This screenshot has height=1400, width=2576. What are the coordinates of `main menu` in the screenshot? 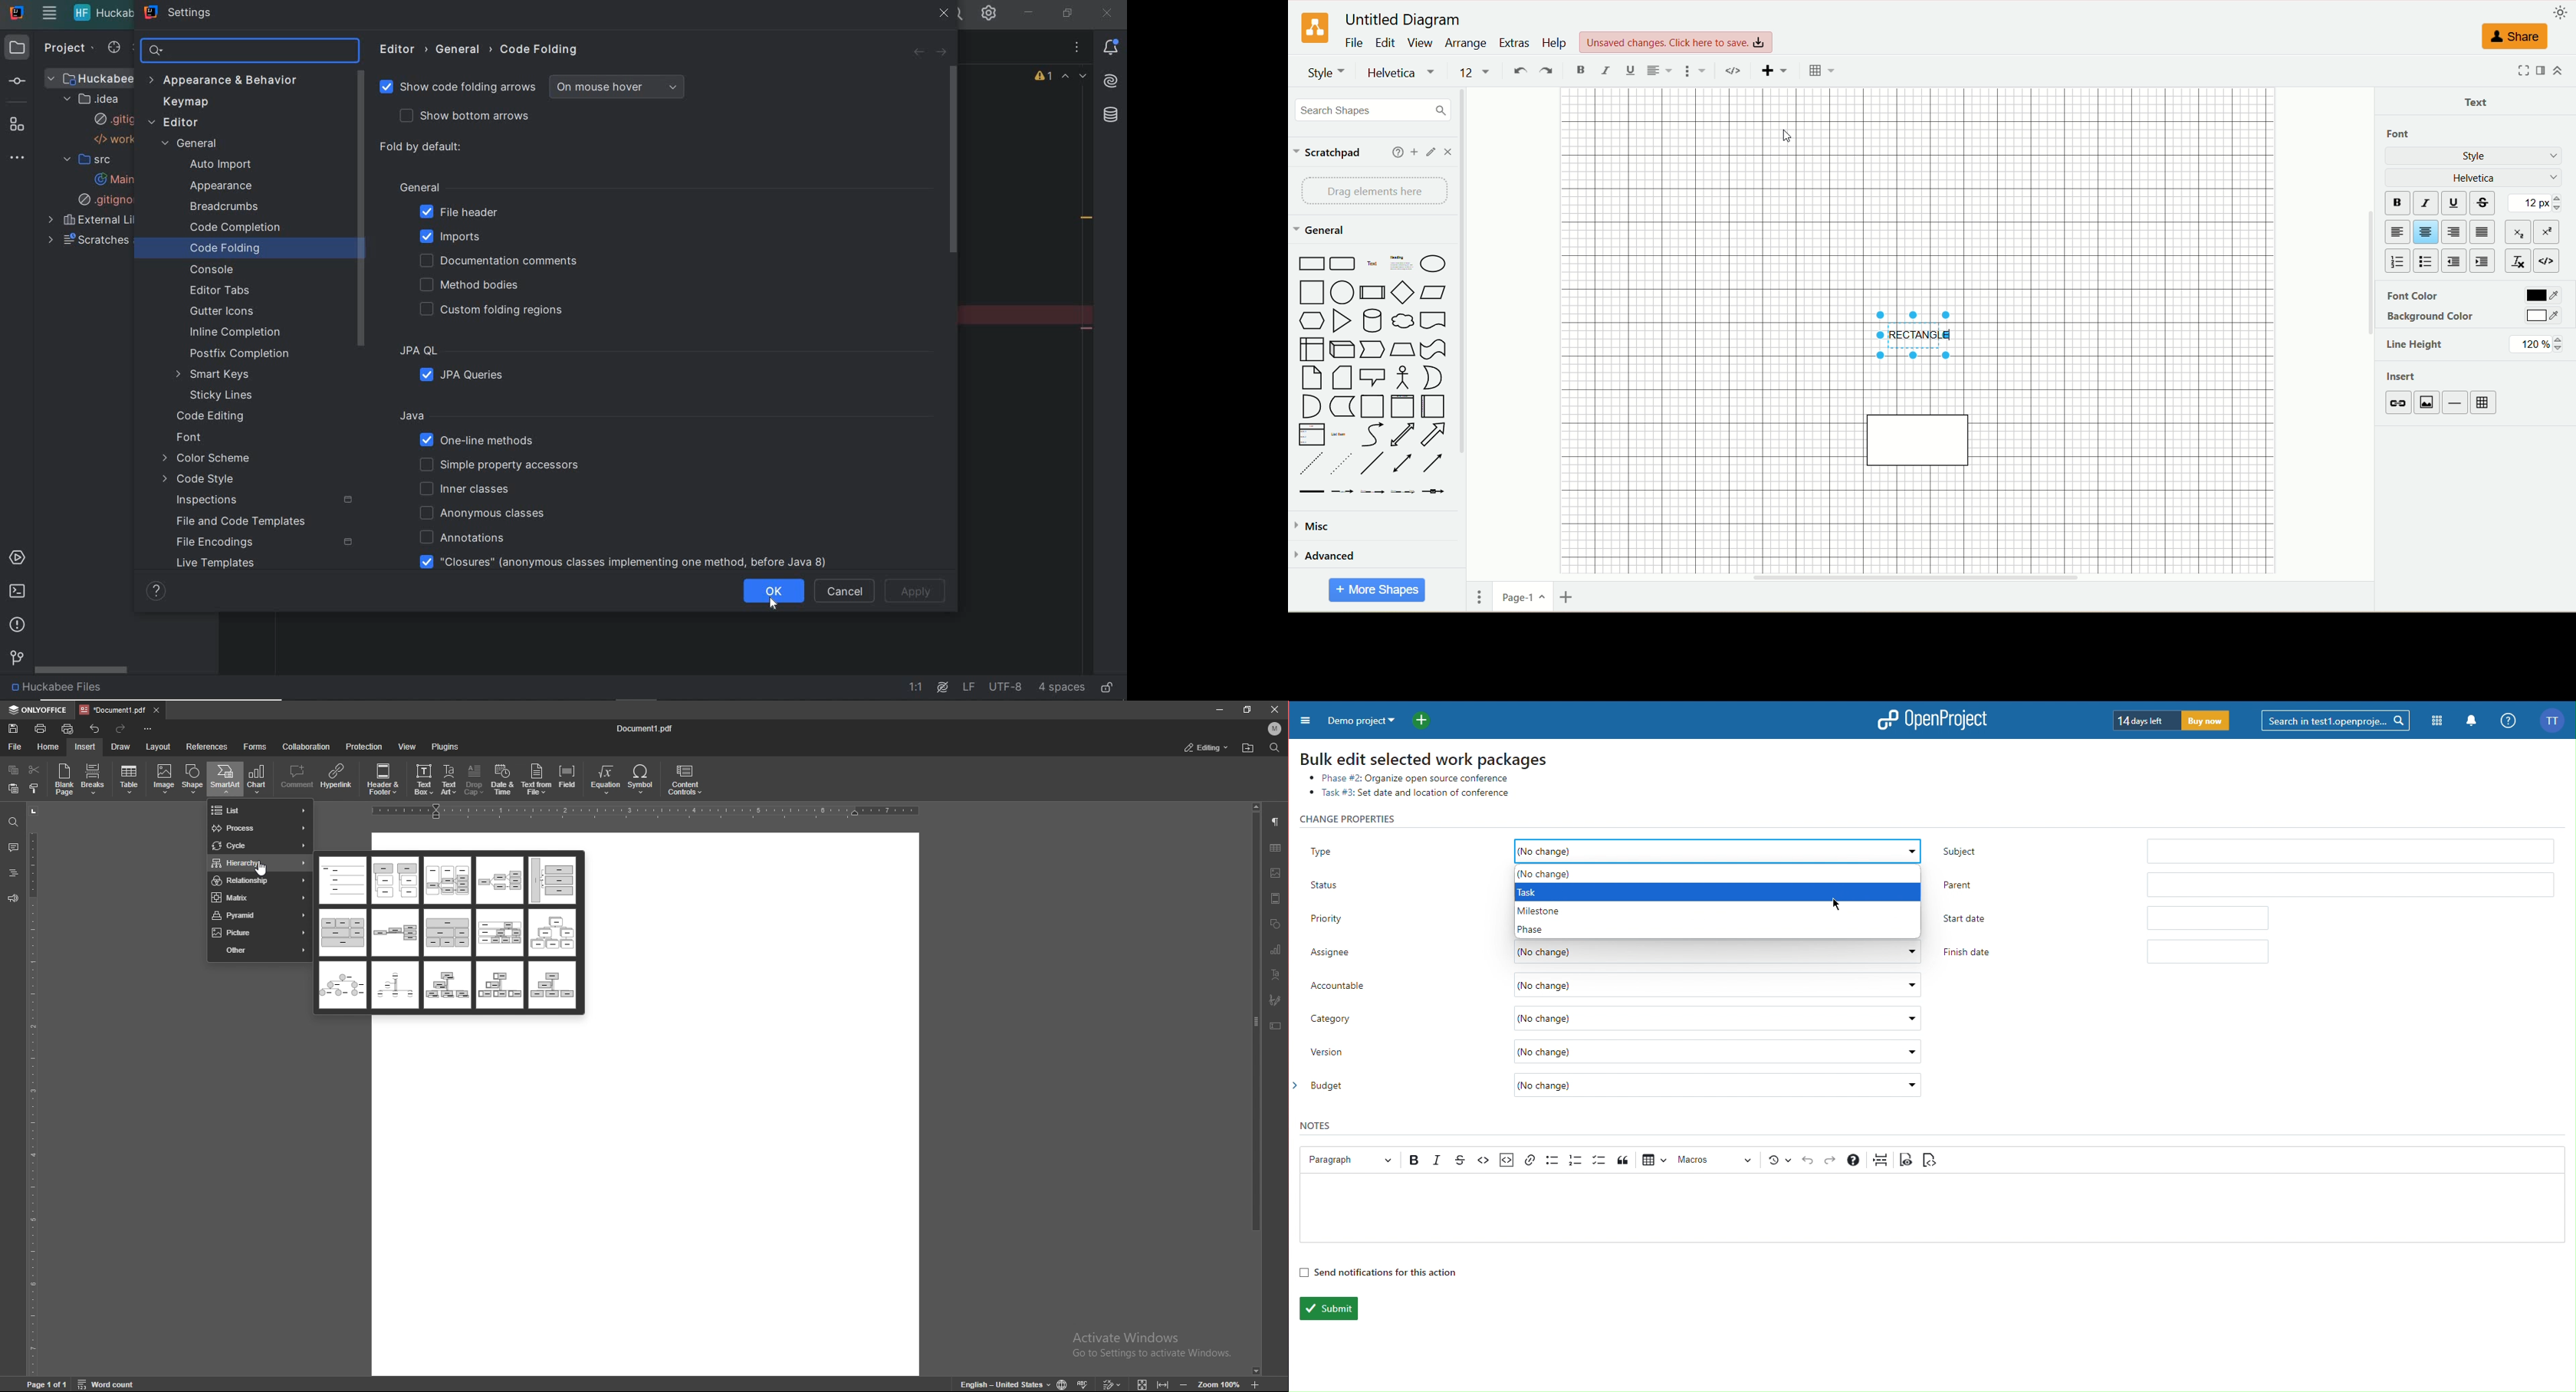 It's located at (49, 15).